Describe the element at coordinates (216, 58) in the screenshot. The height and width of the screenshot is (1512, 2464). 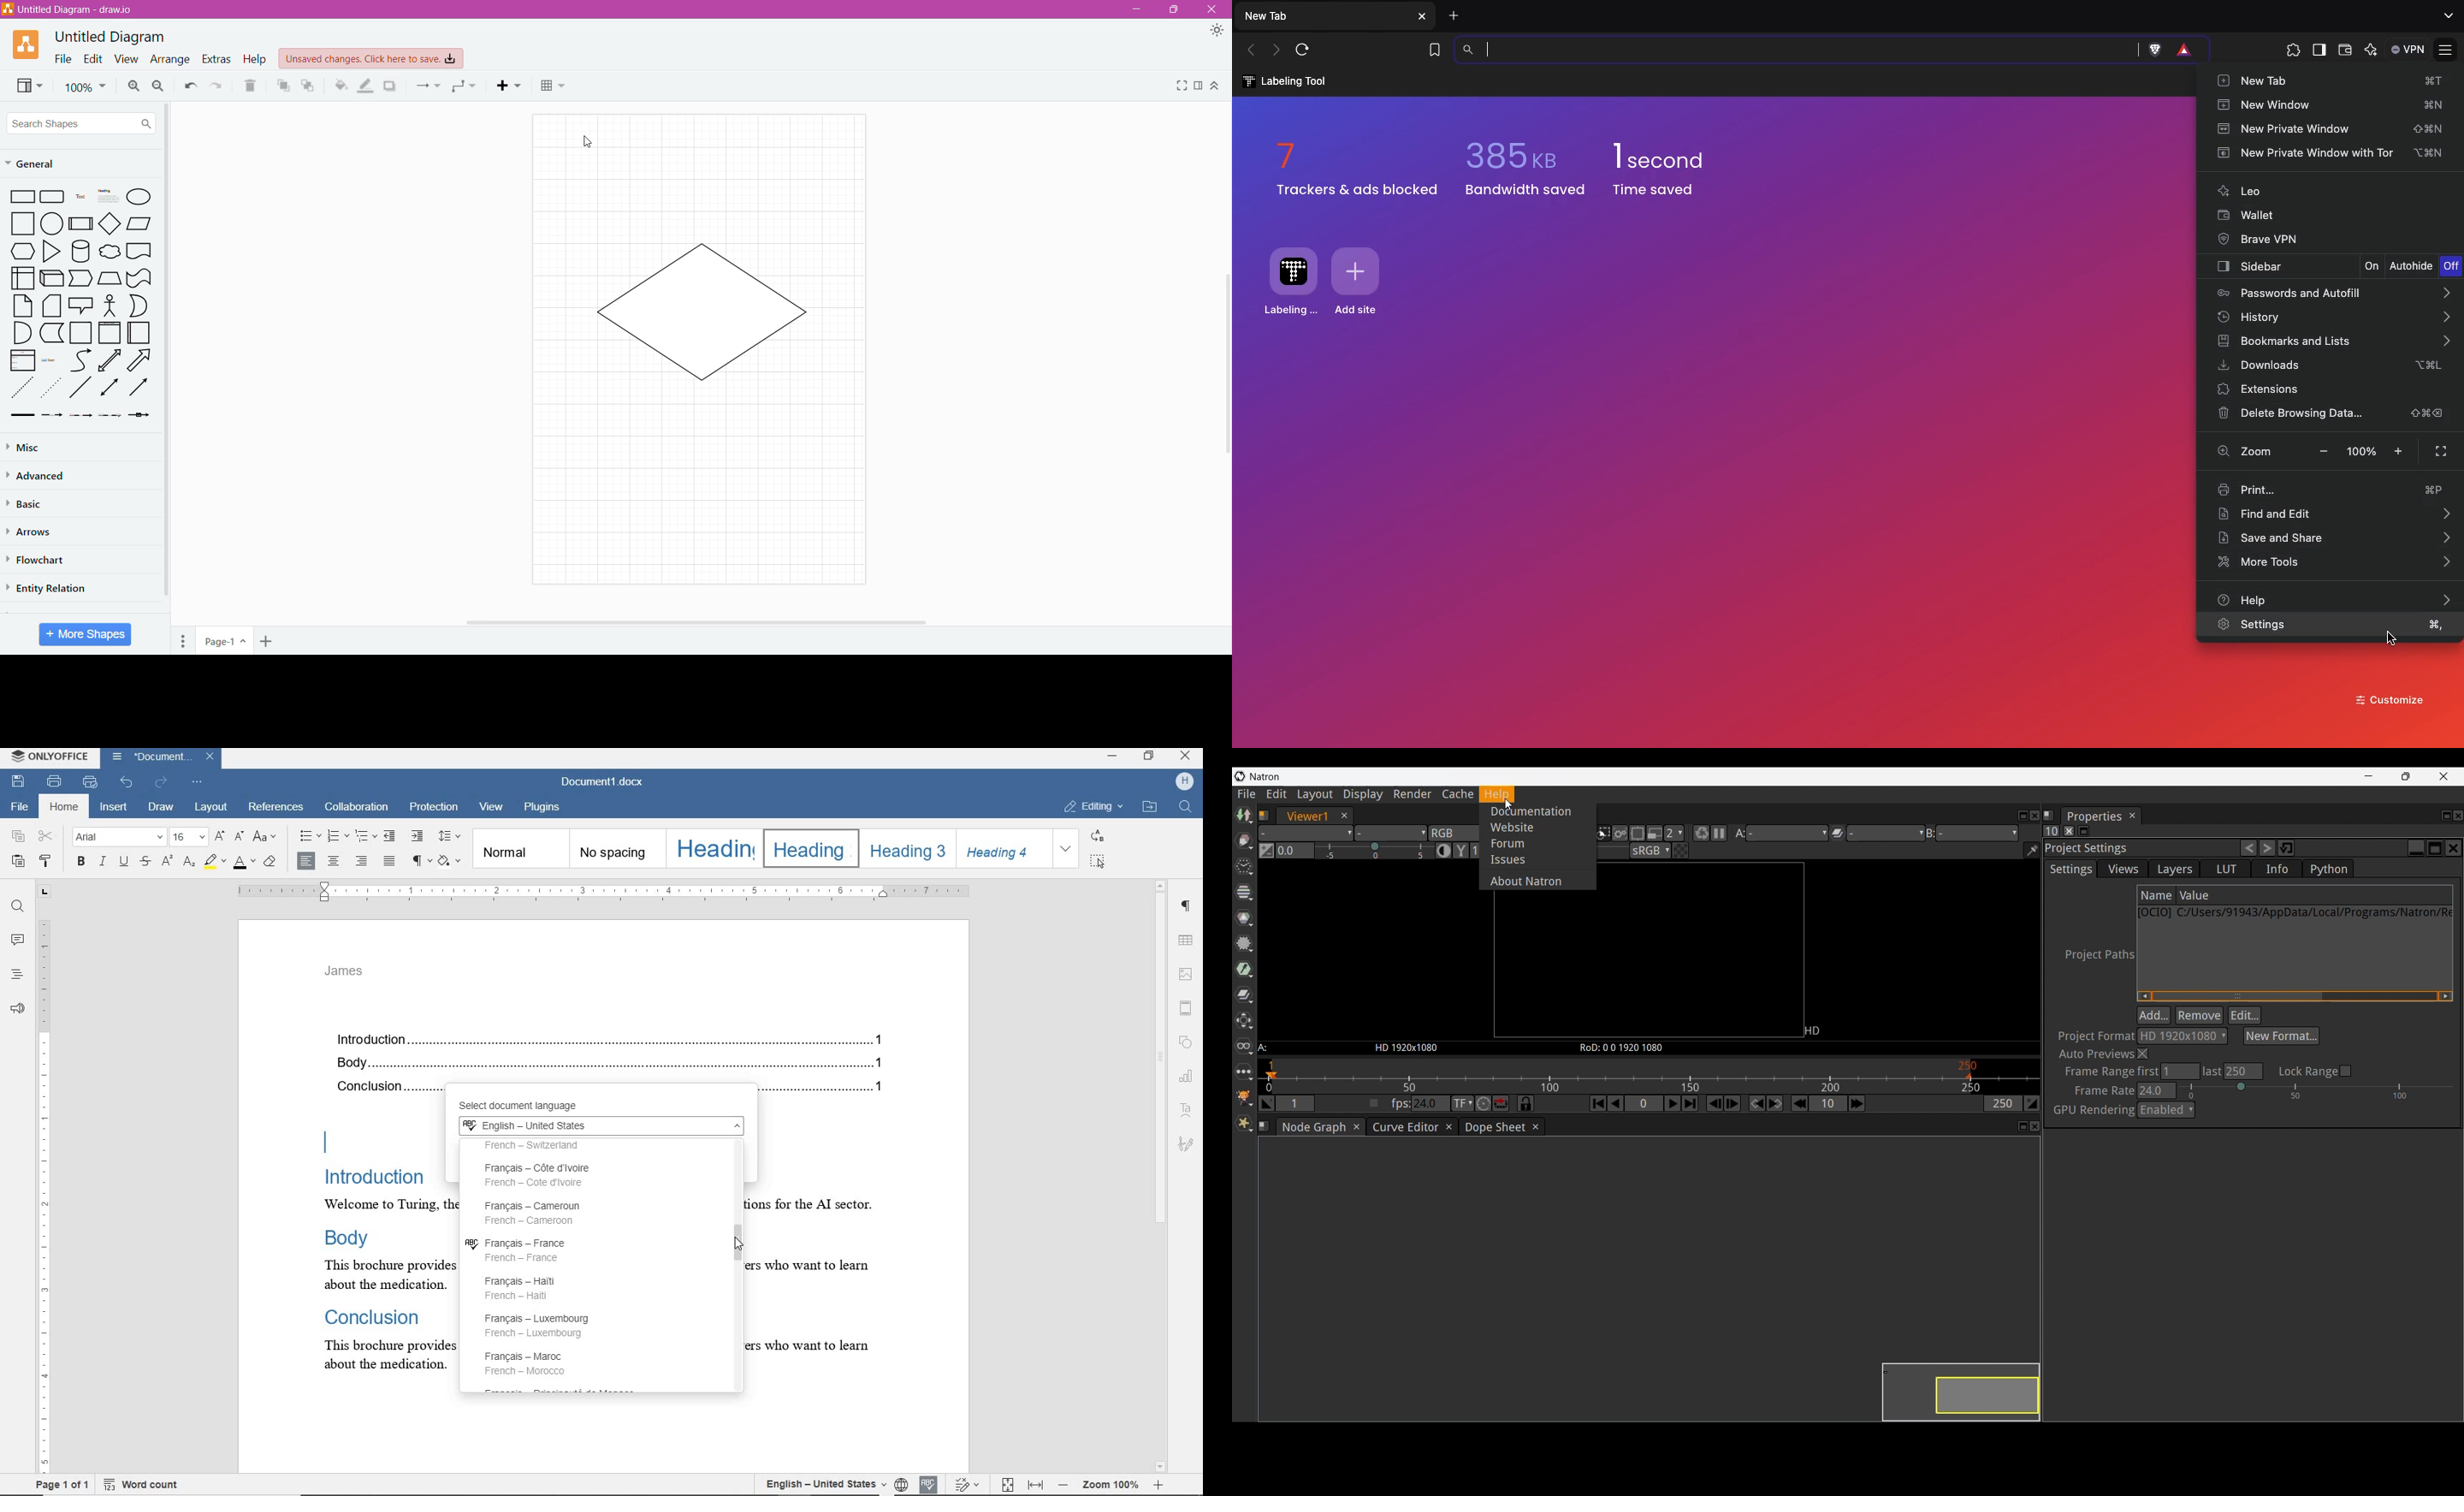
I see `Extras` at that location.